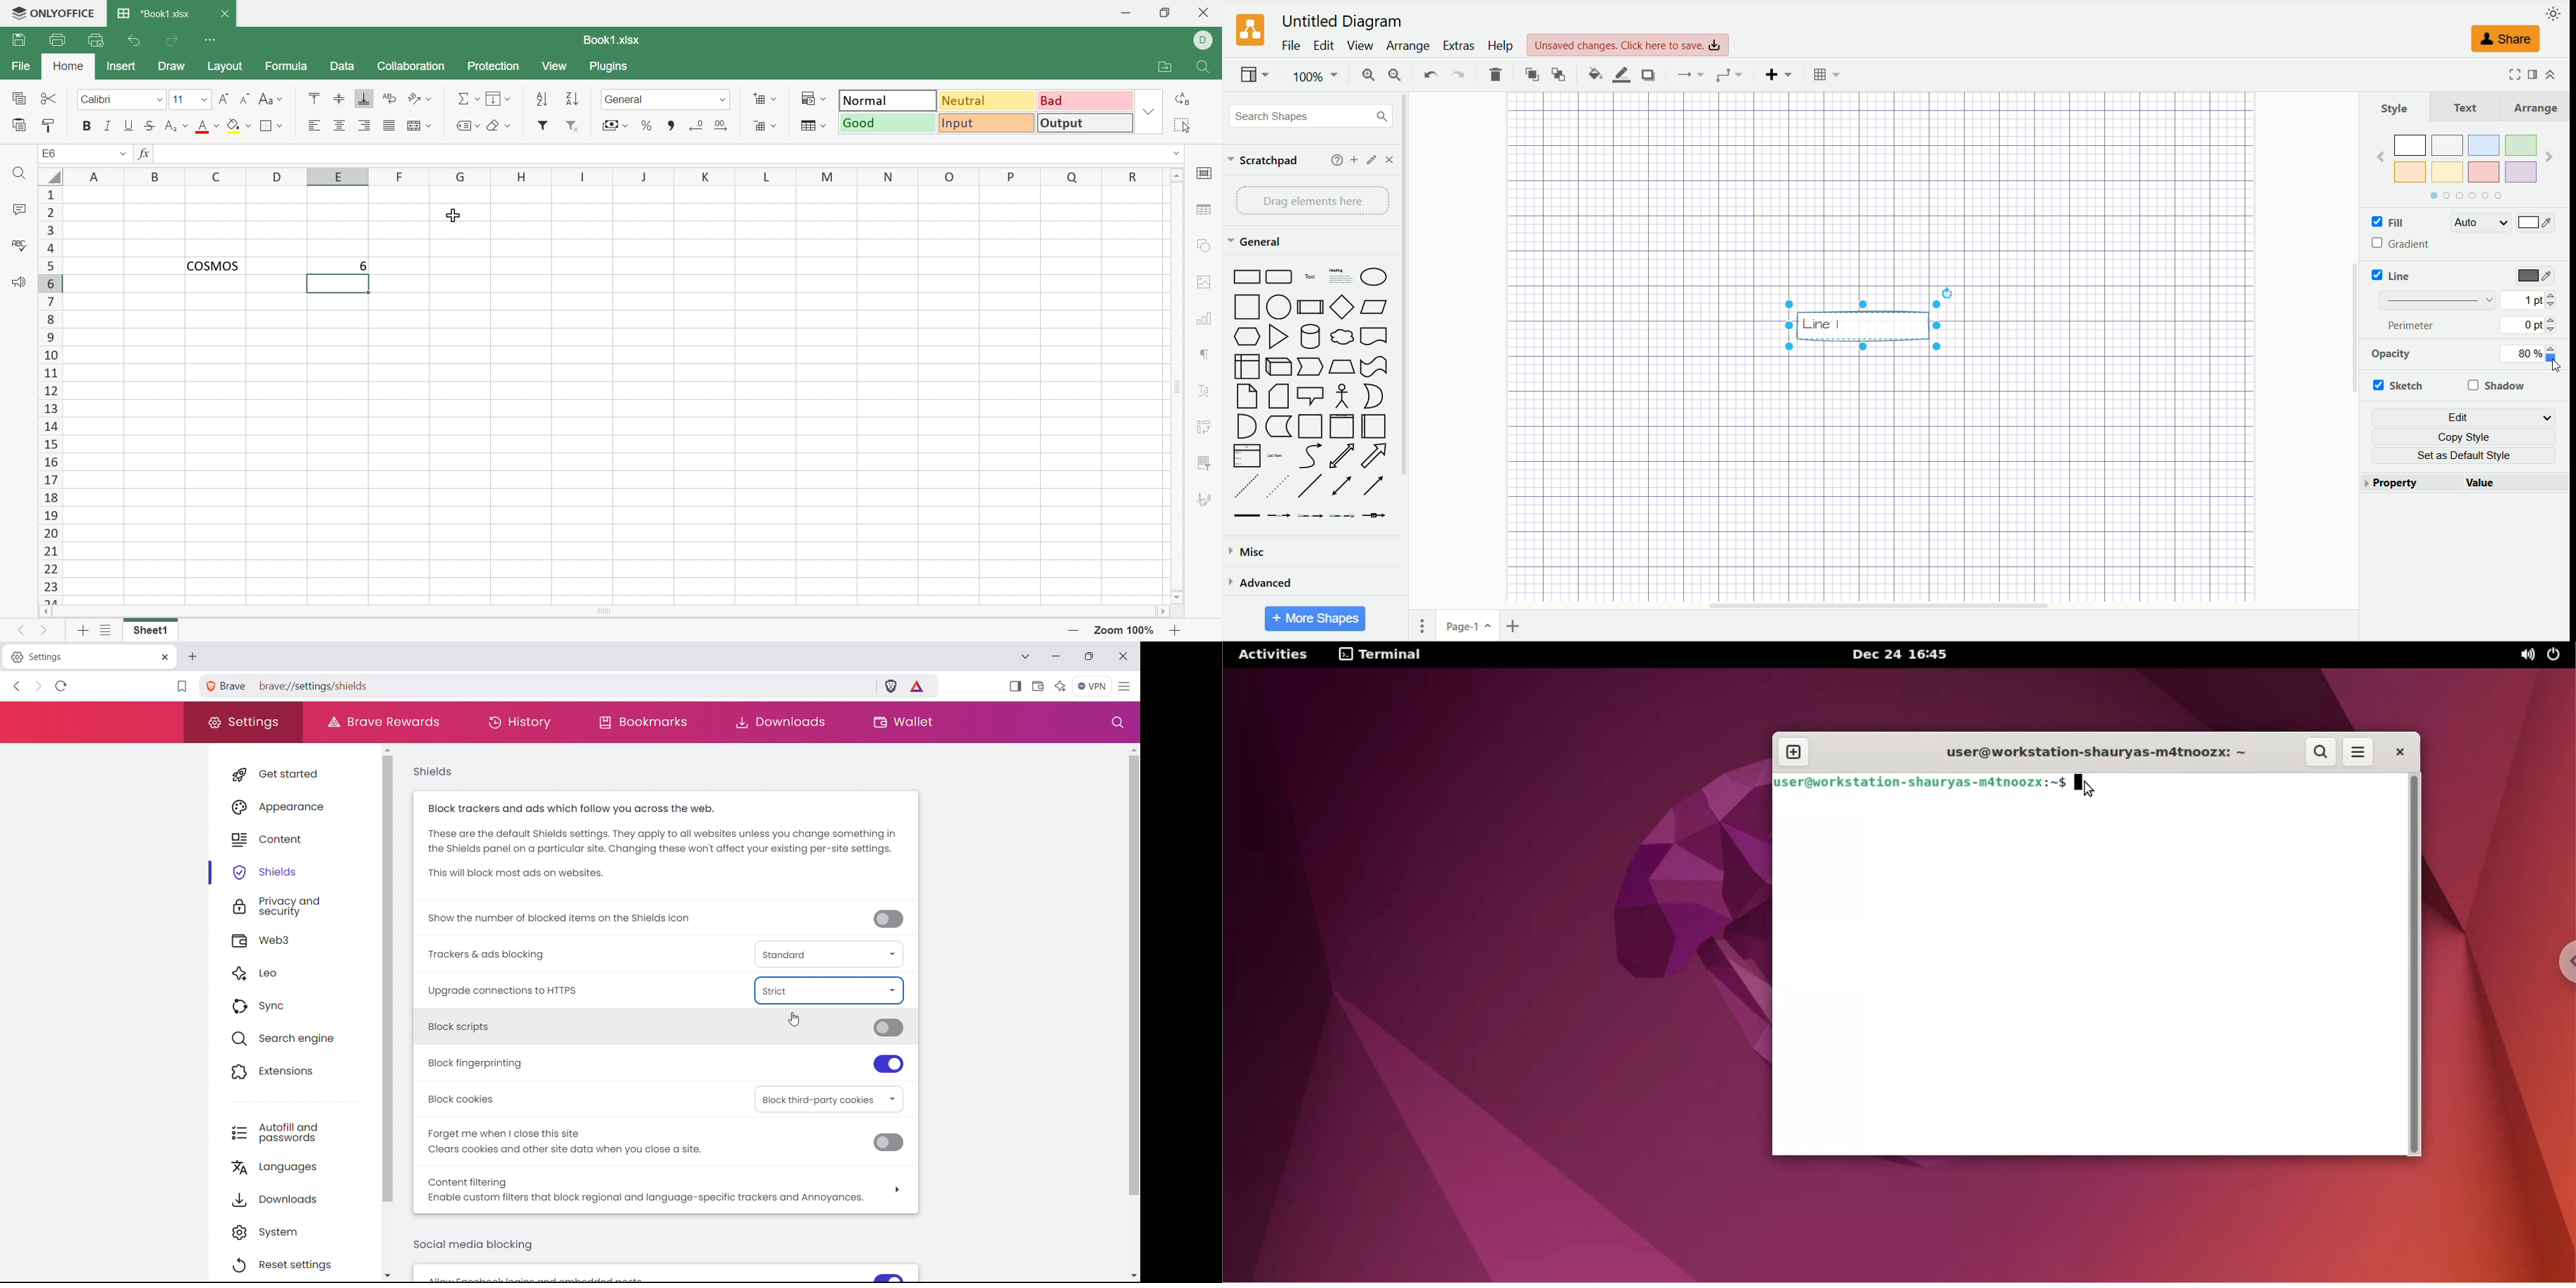  Describe the element at coordinates (389, 127) in the screenshot. I see `Justified` at that location.